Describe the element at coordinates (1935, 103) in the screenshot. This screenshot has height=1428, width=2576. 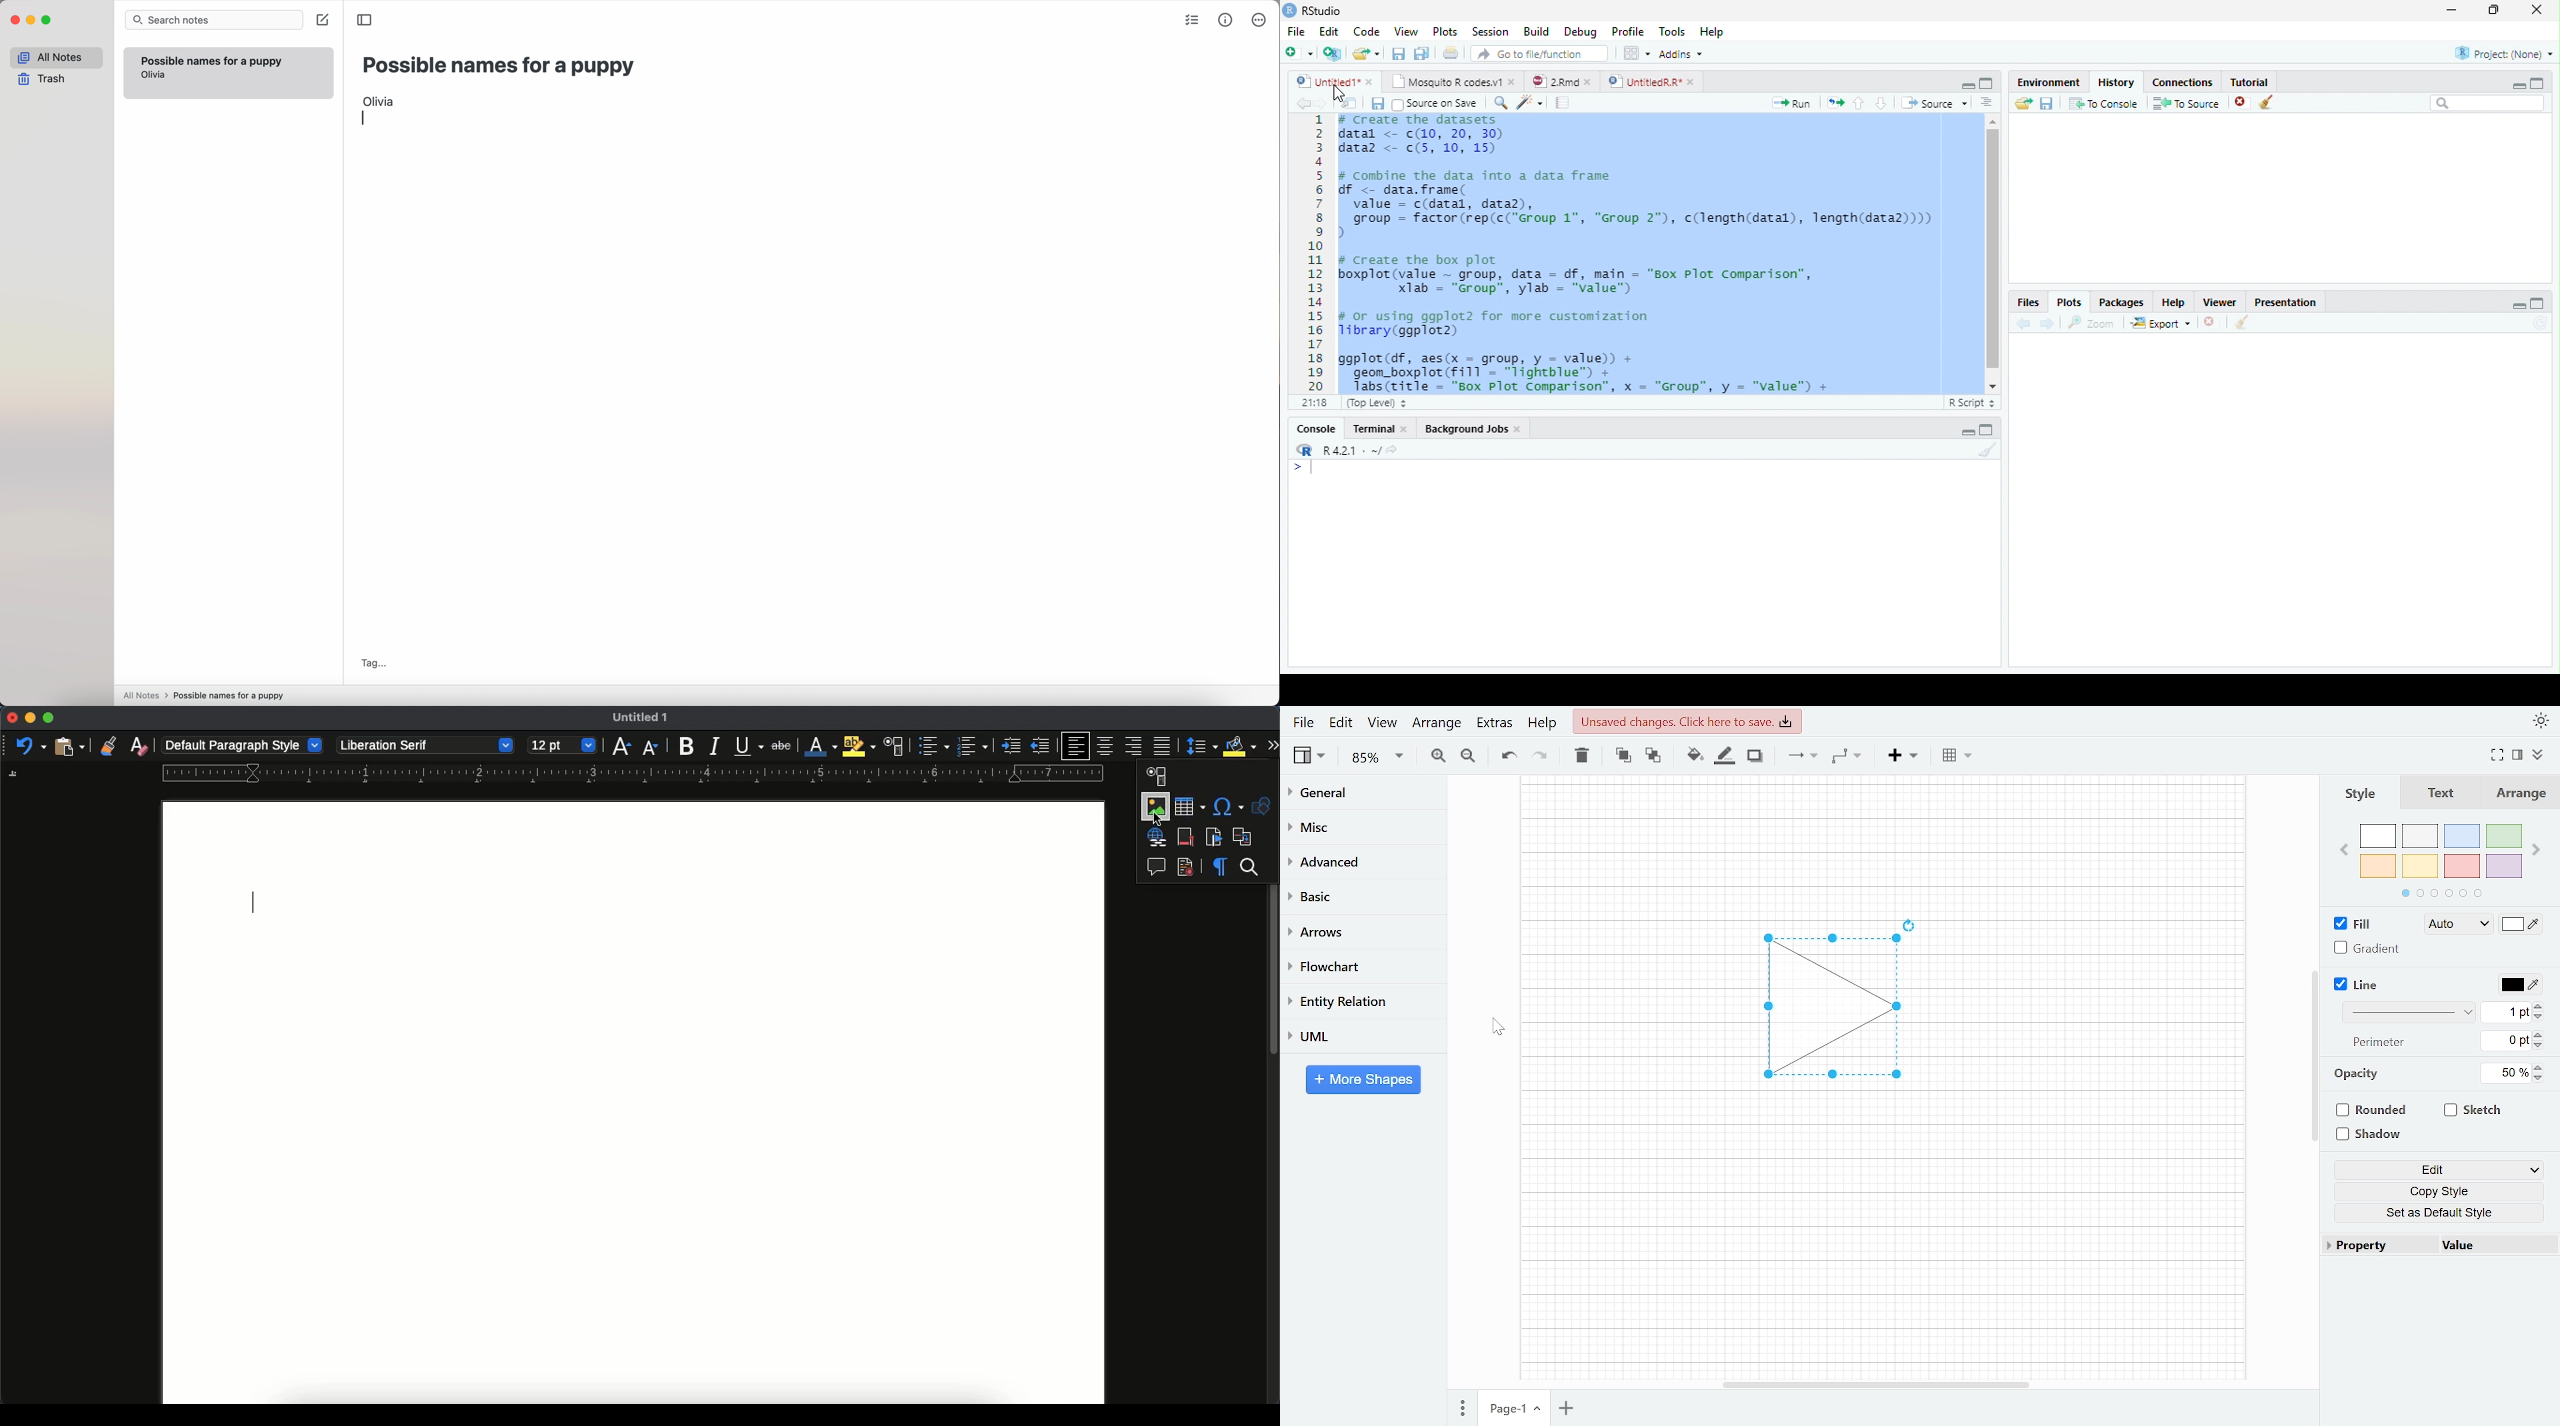
I see `Source` at that location.